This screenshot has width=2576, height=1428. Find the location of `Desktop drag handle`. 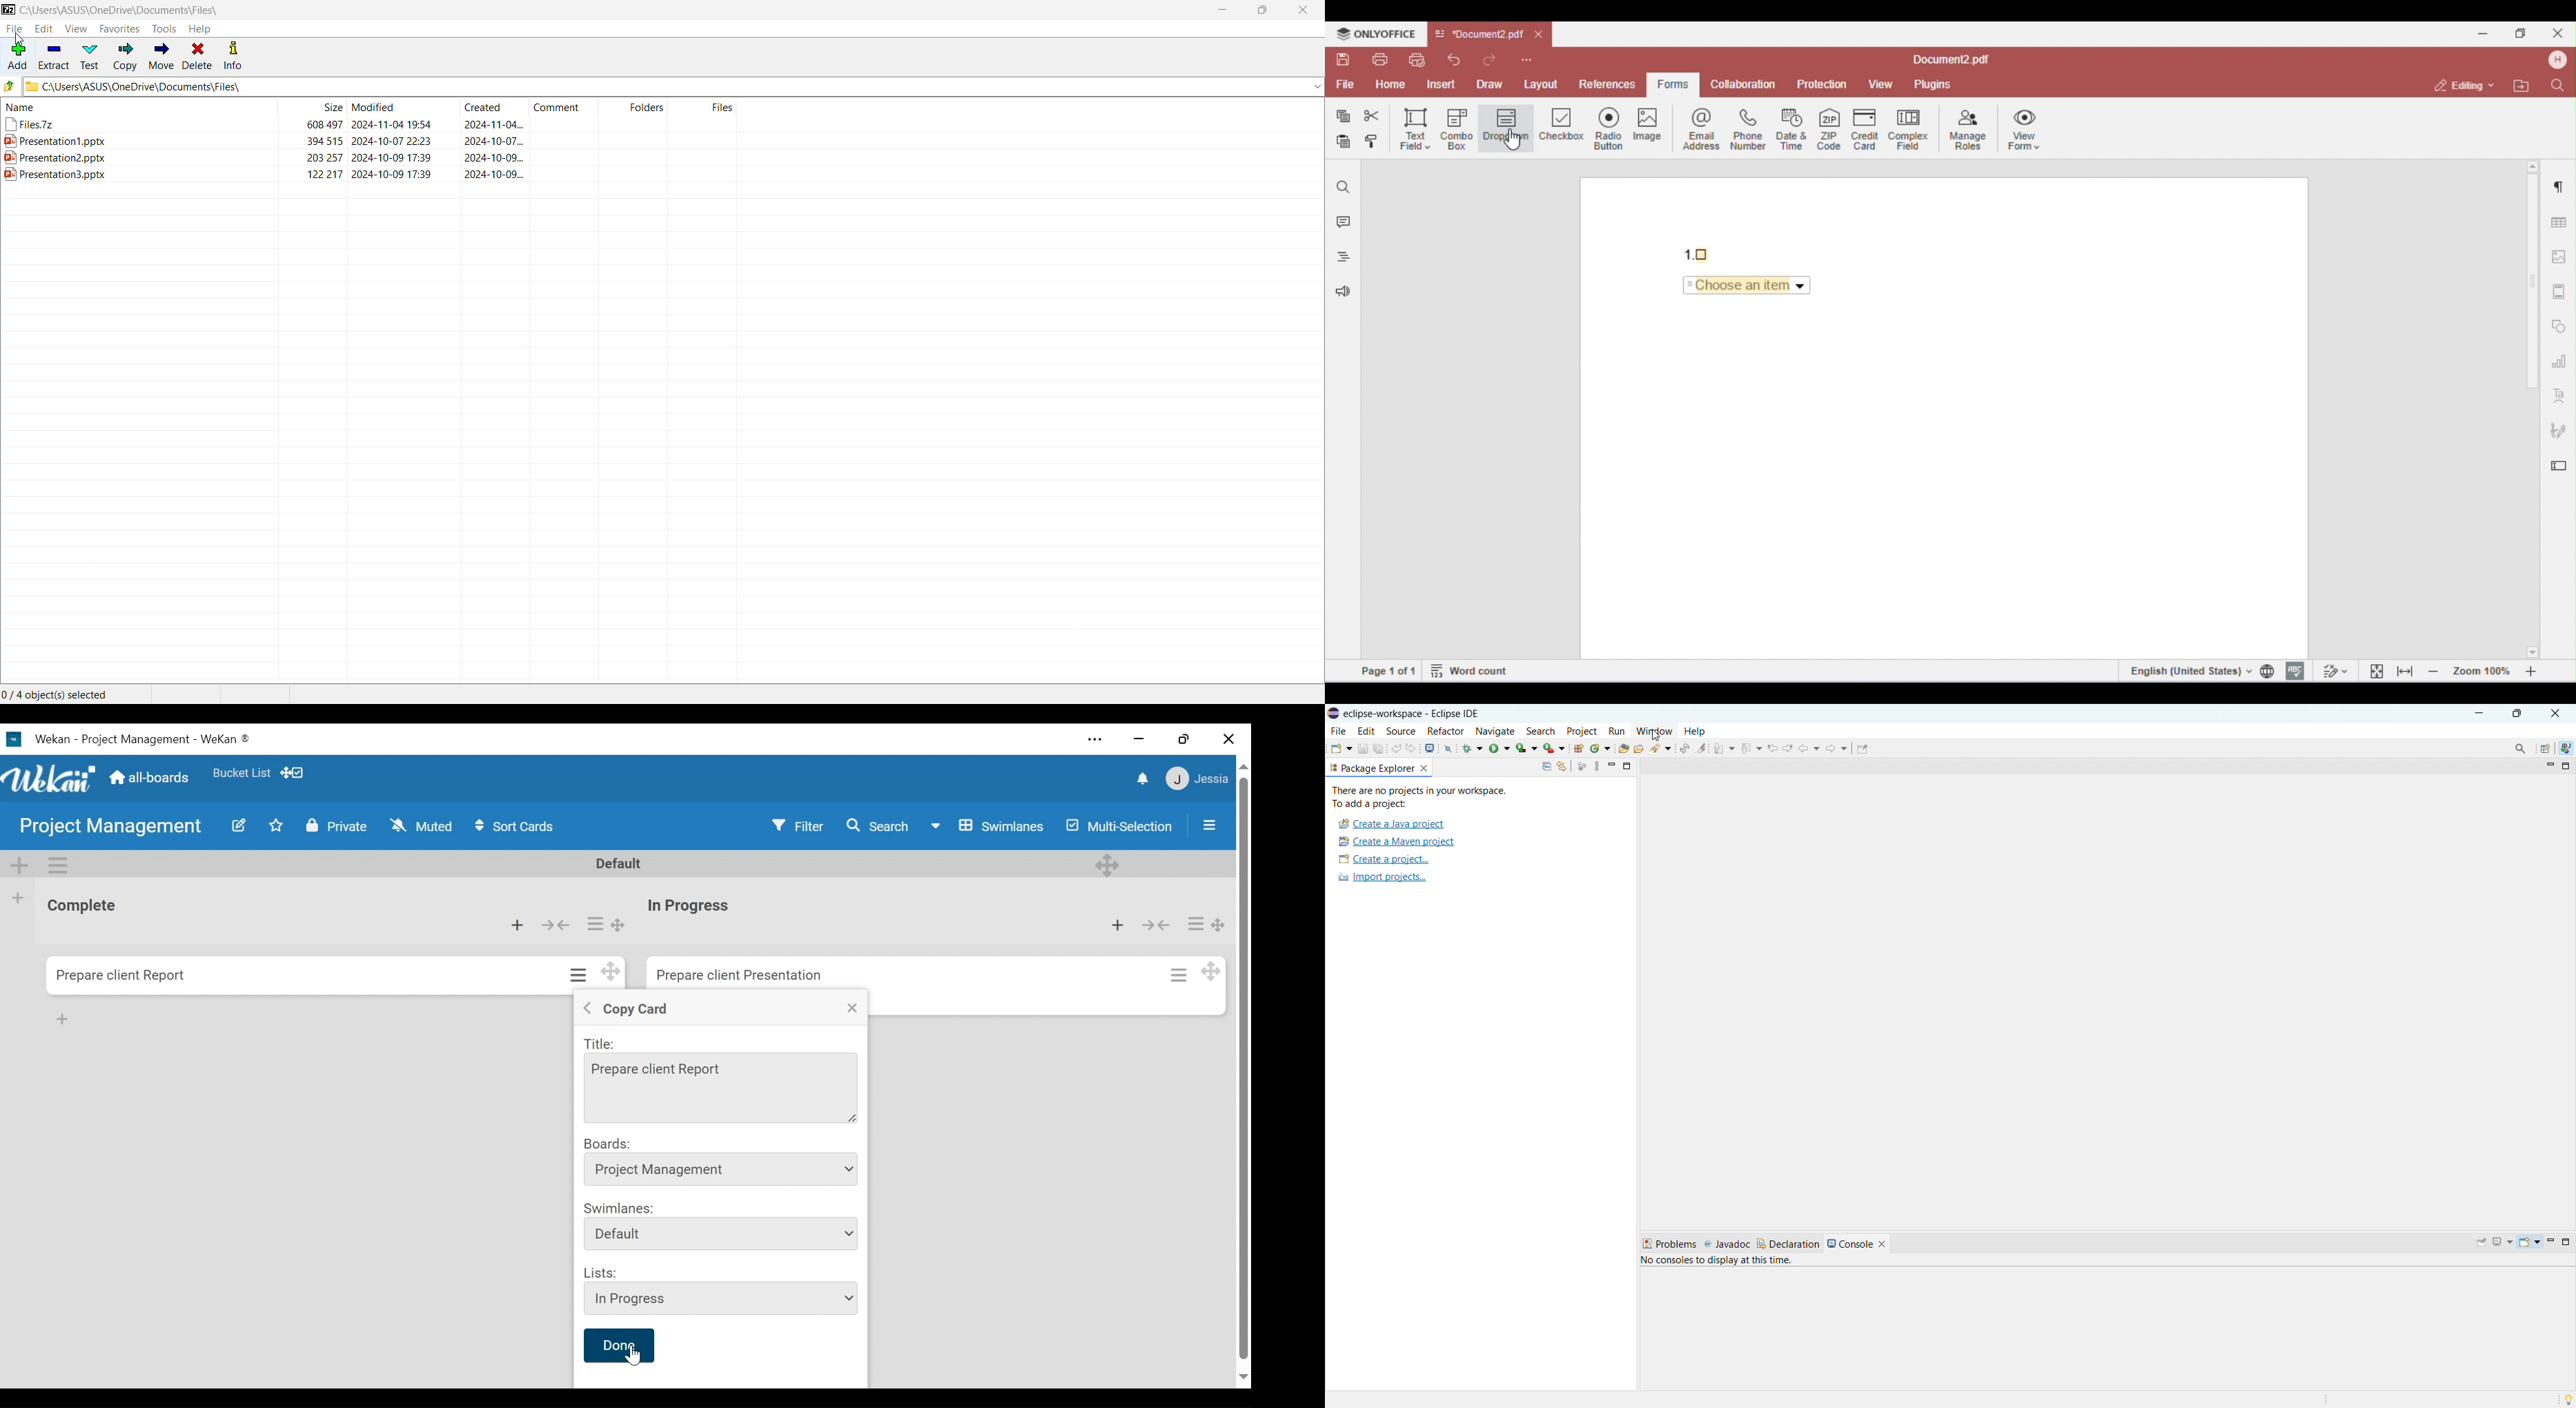

Desktop drag handle is located at coordinates (621, 923).